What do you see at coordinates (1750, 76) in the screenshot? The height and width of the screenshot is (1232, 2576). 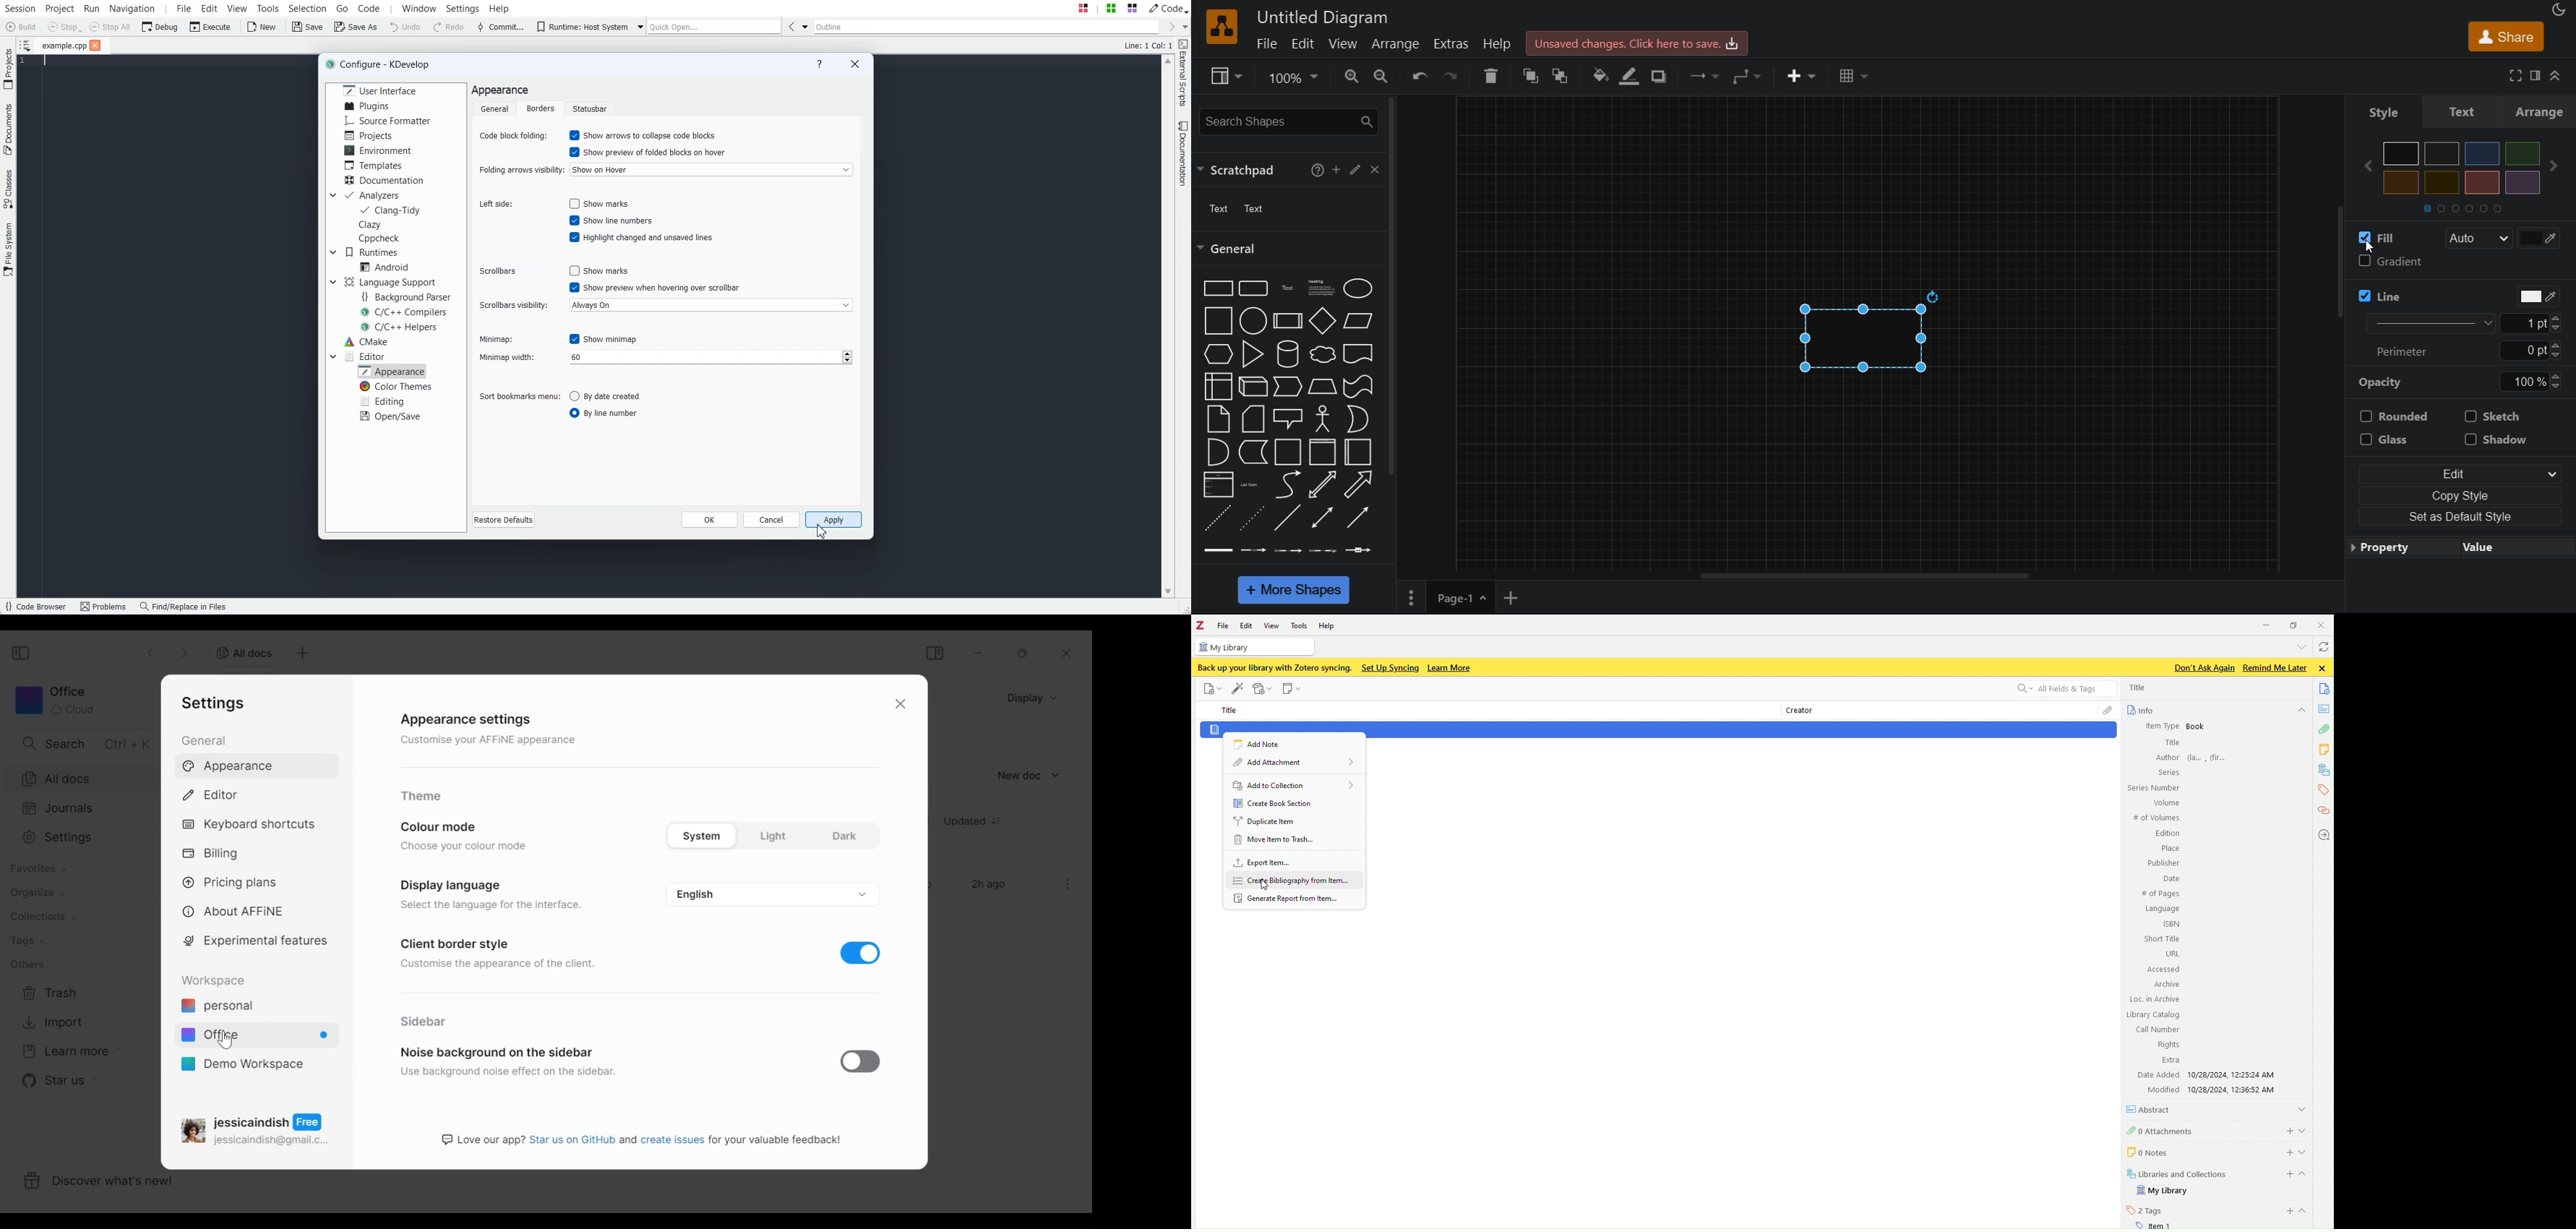 I see `waypoints` at bounding box center [1750, 76].